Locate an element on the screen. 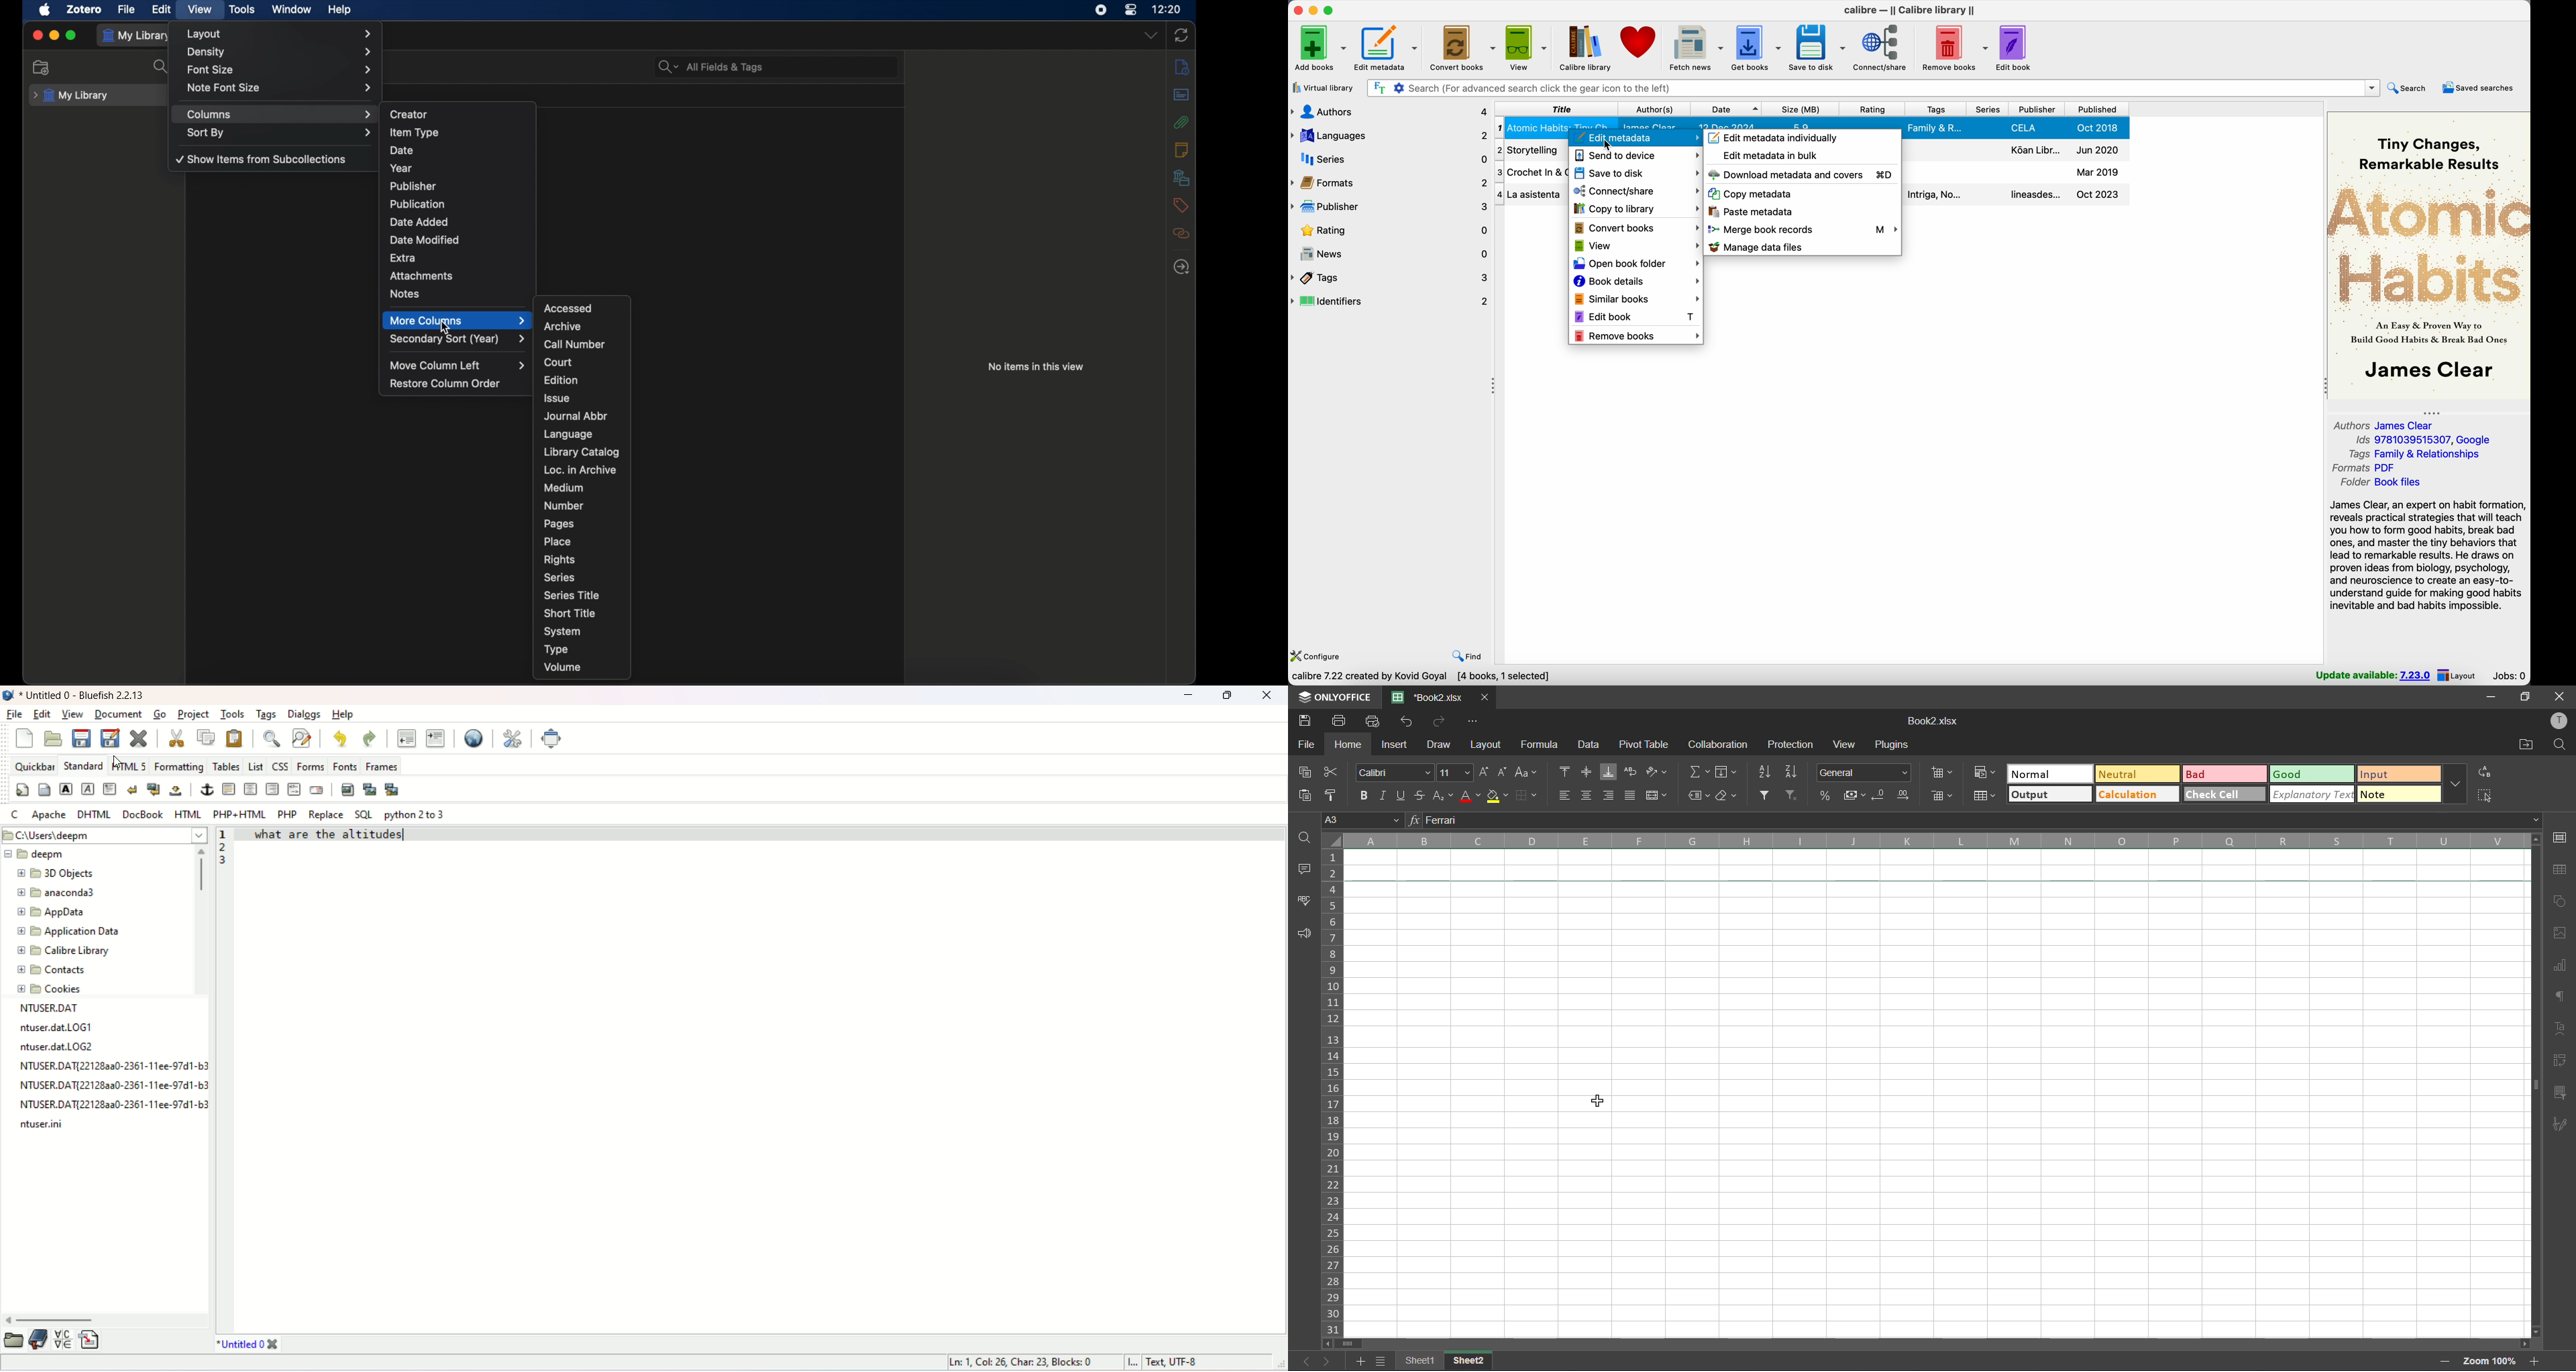  tags is located at coordinates (1937, 108).